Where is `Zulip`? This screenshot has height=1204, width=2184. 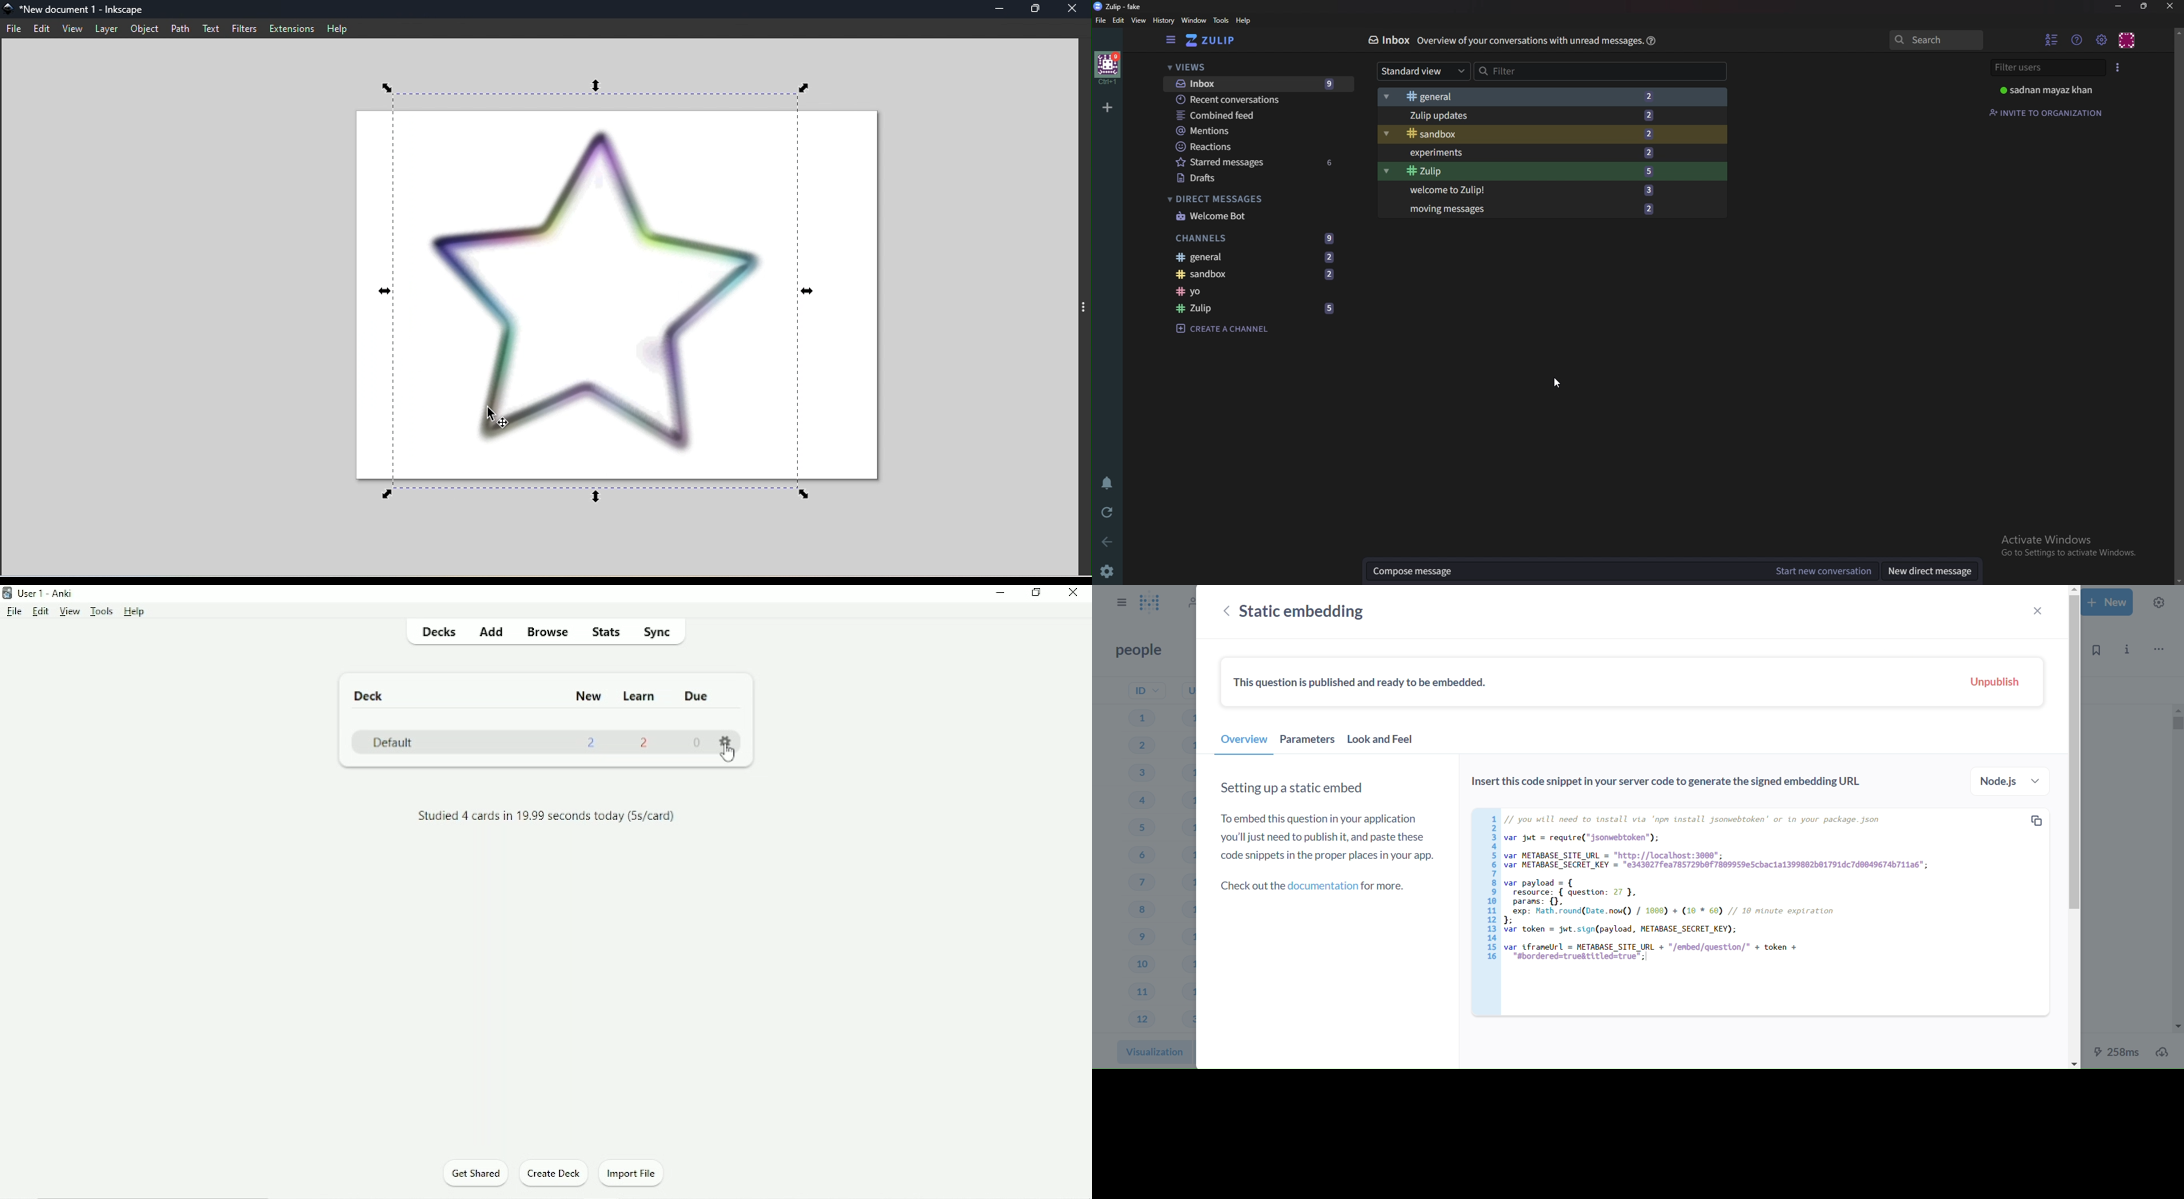
Zulip is located at coordinates (1538, 171).